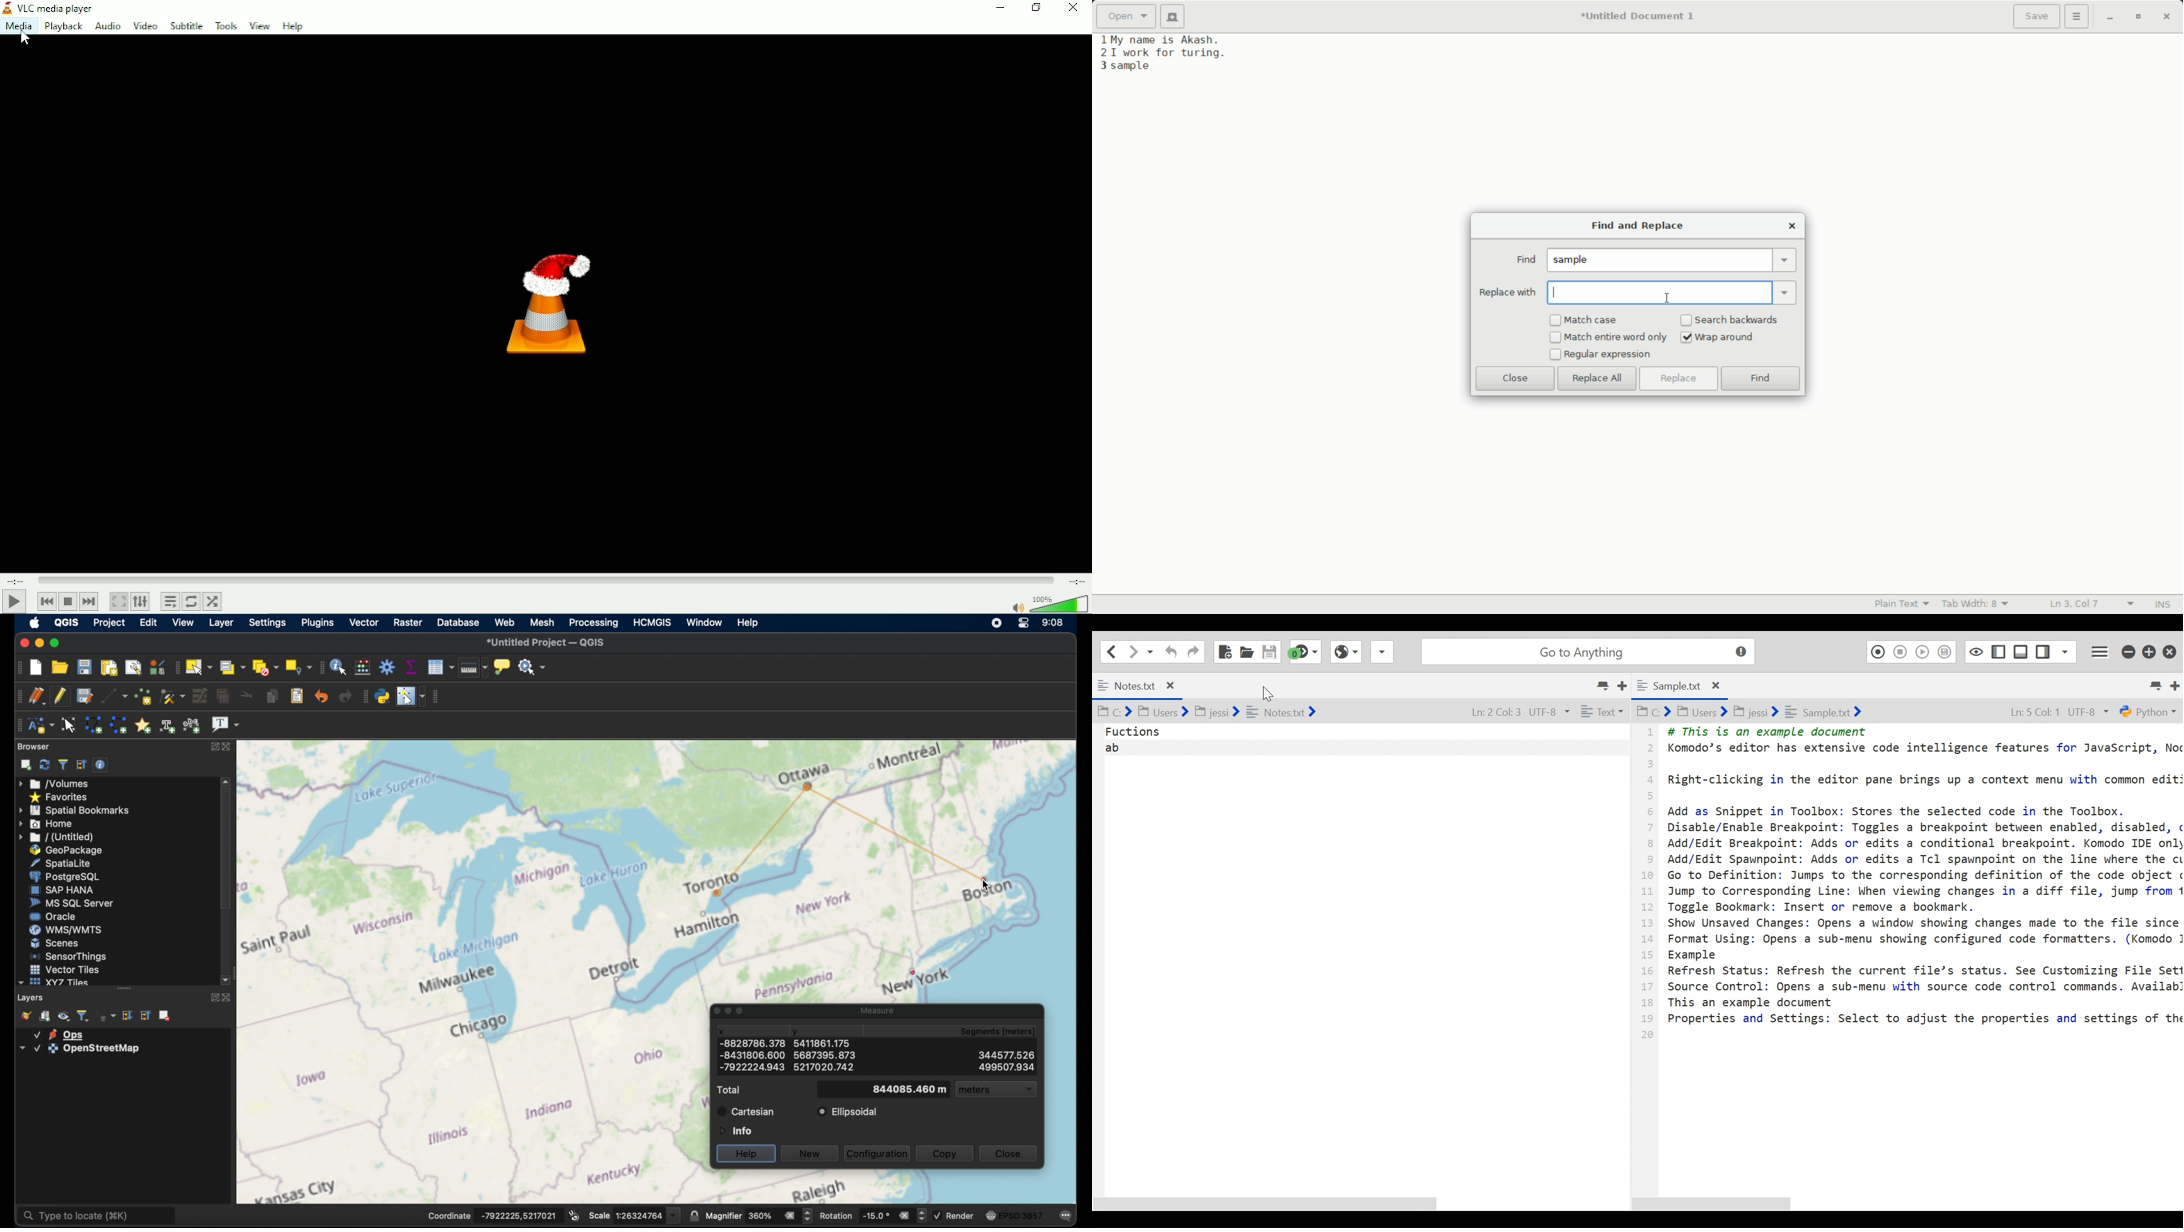 The width and height of the screenshot is (2184, 1232). What do you see at coordinates (1755, 710) in the screenshot?
I see `C:> Users> jessi> Sample.txt>` at bounding box center [1755, 710].